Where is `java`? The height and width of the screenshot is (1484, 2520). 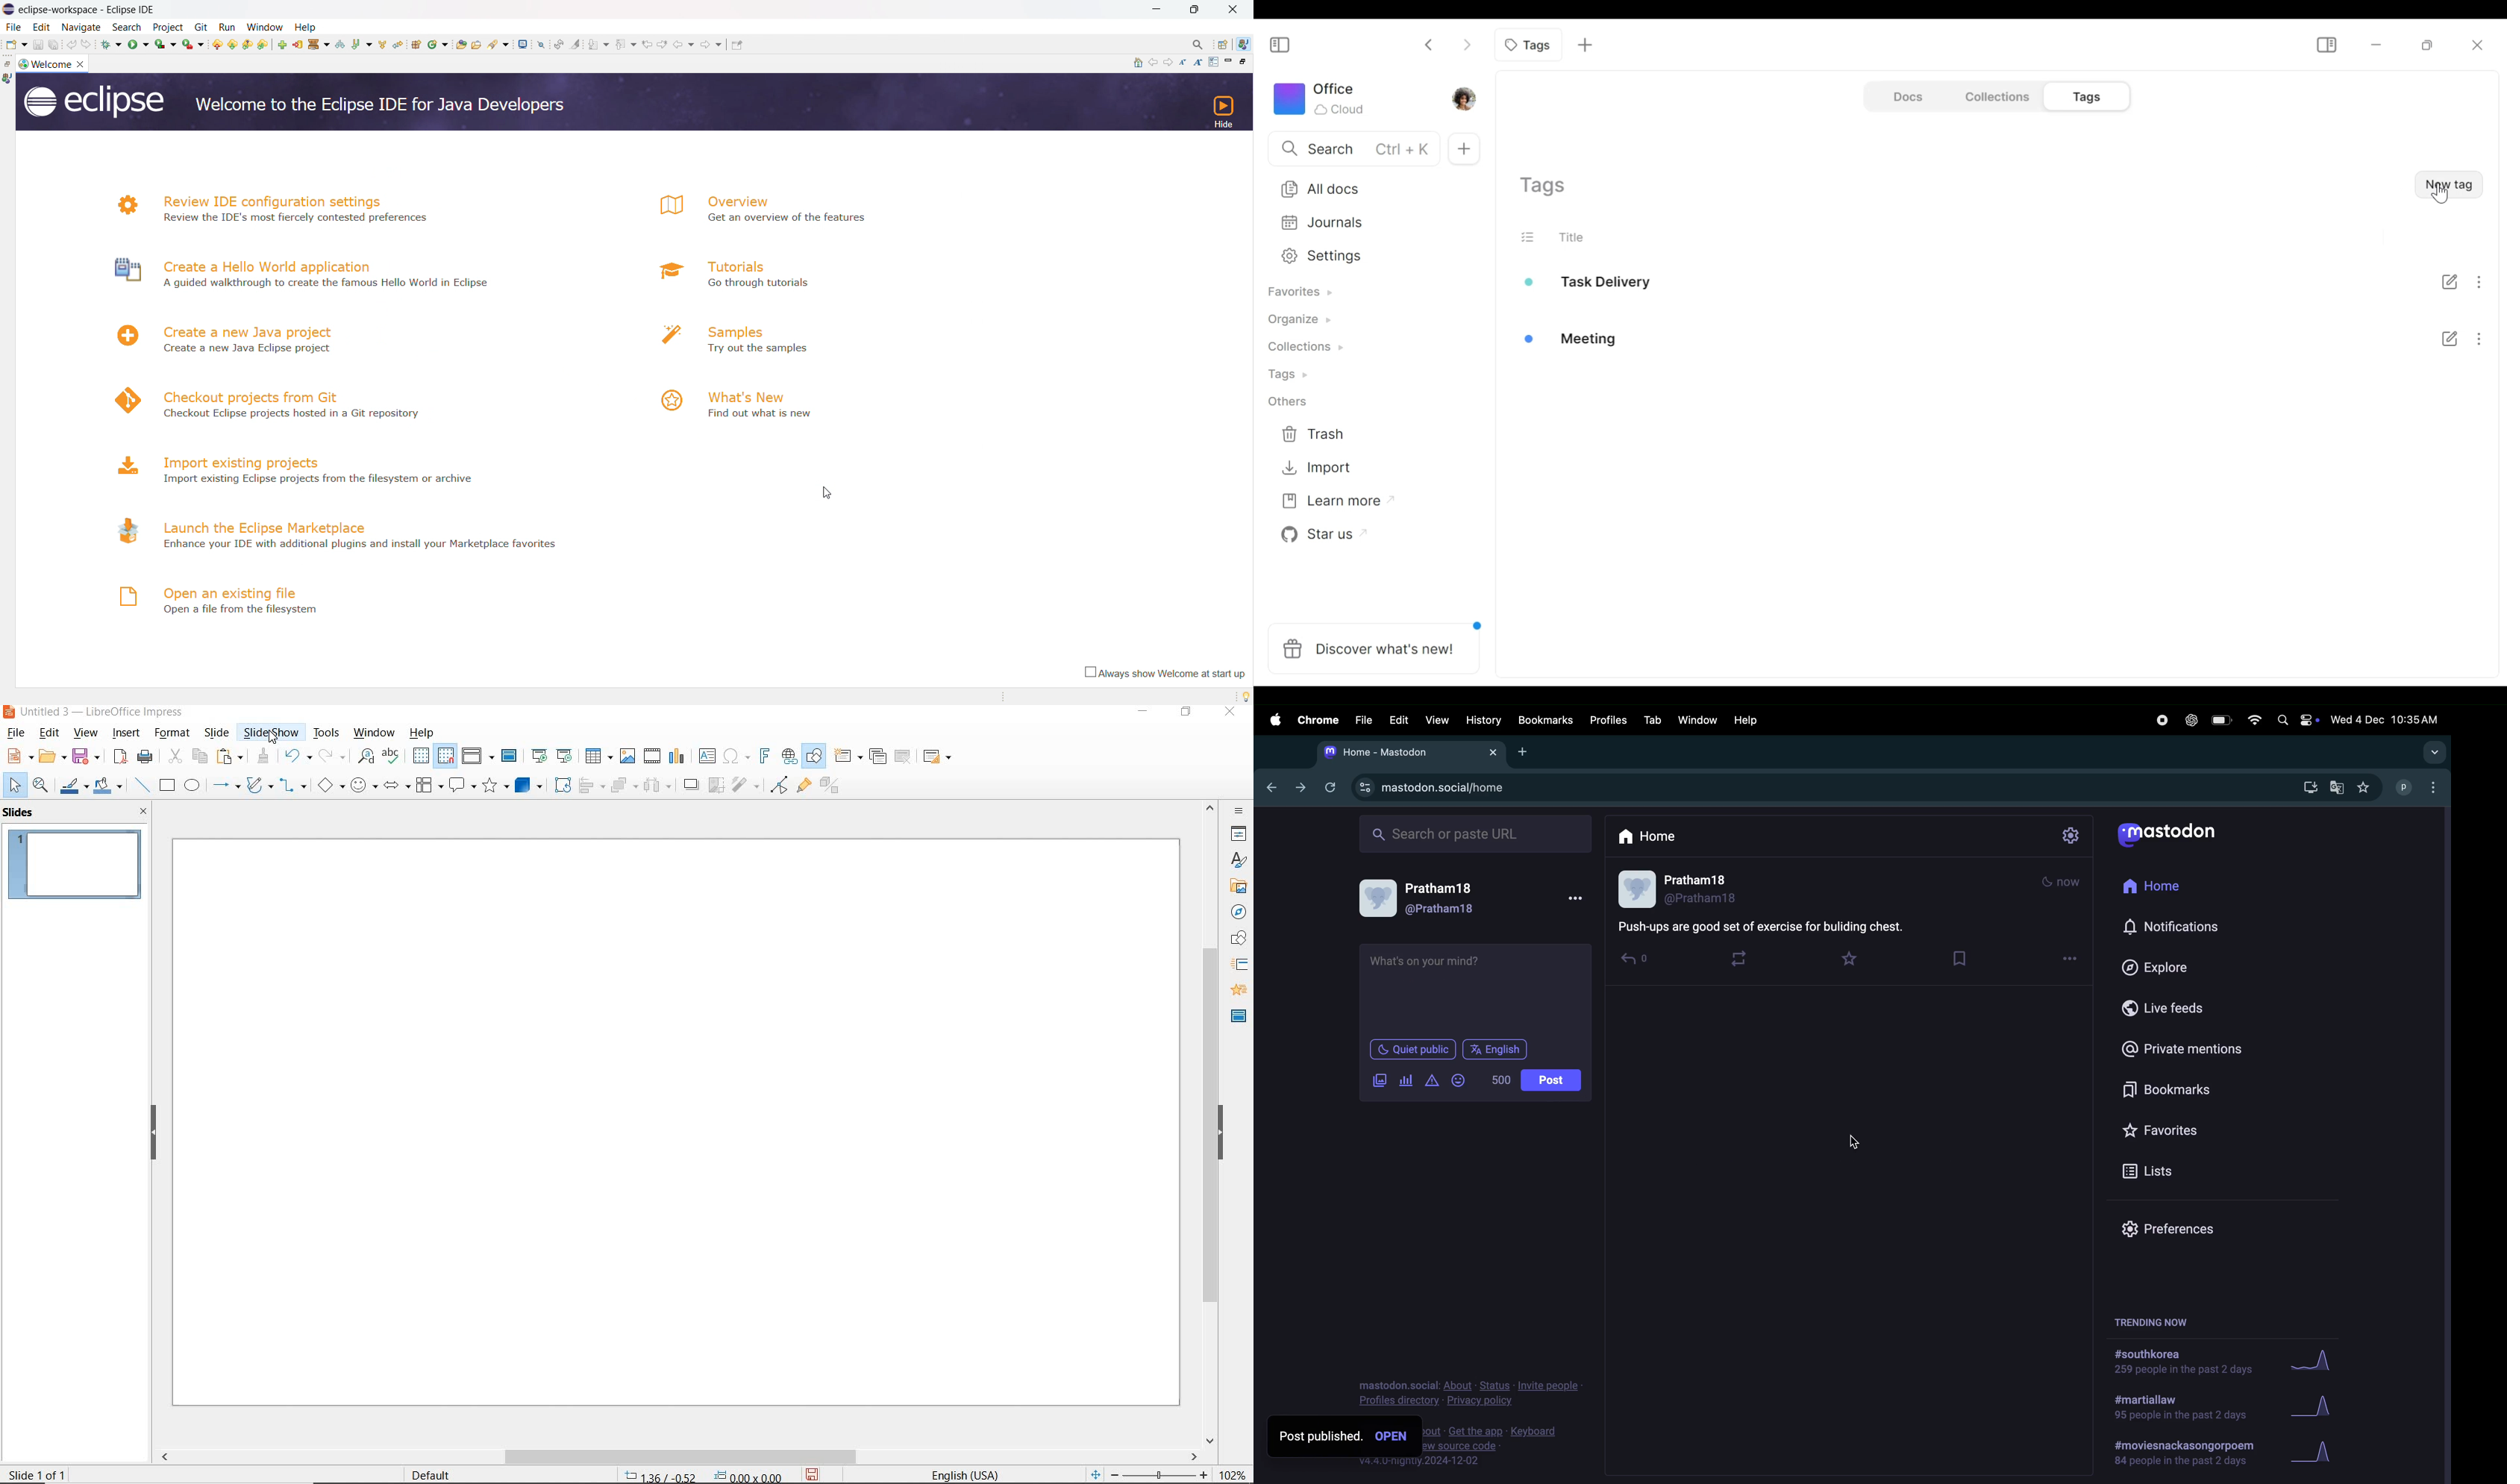
java is located at coordinates (8, 79).